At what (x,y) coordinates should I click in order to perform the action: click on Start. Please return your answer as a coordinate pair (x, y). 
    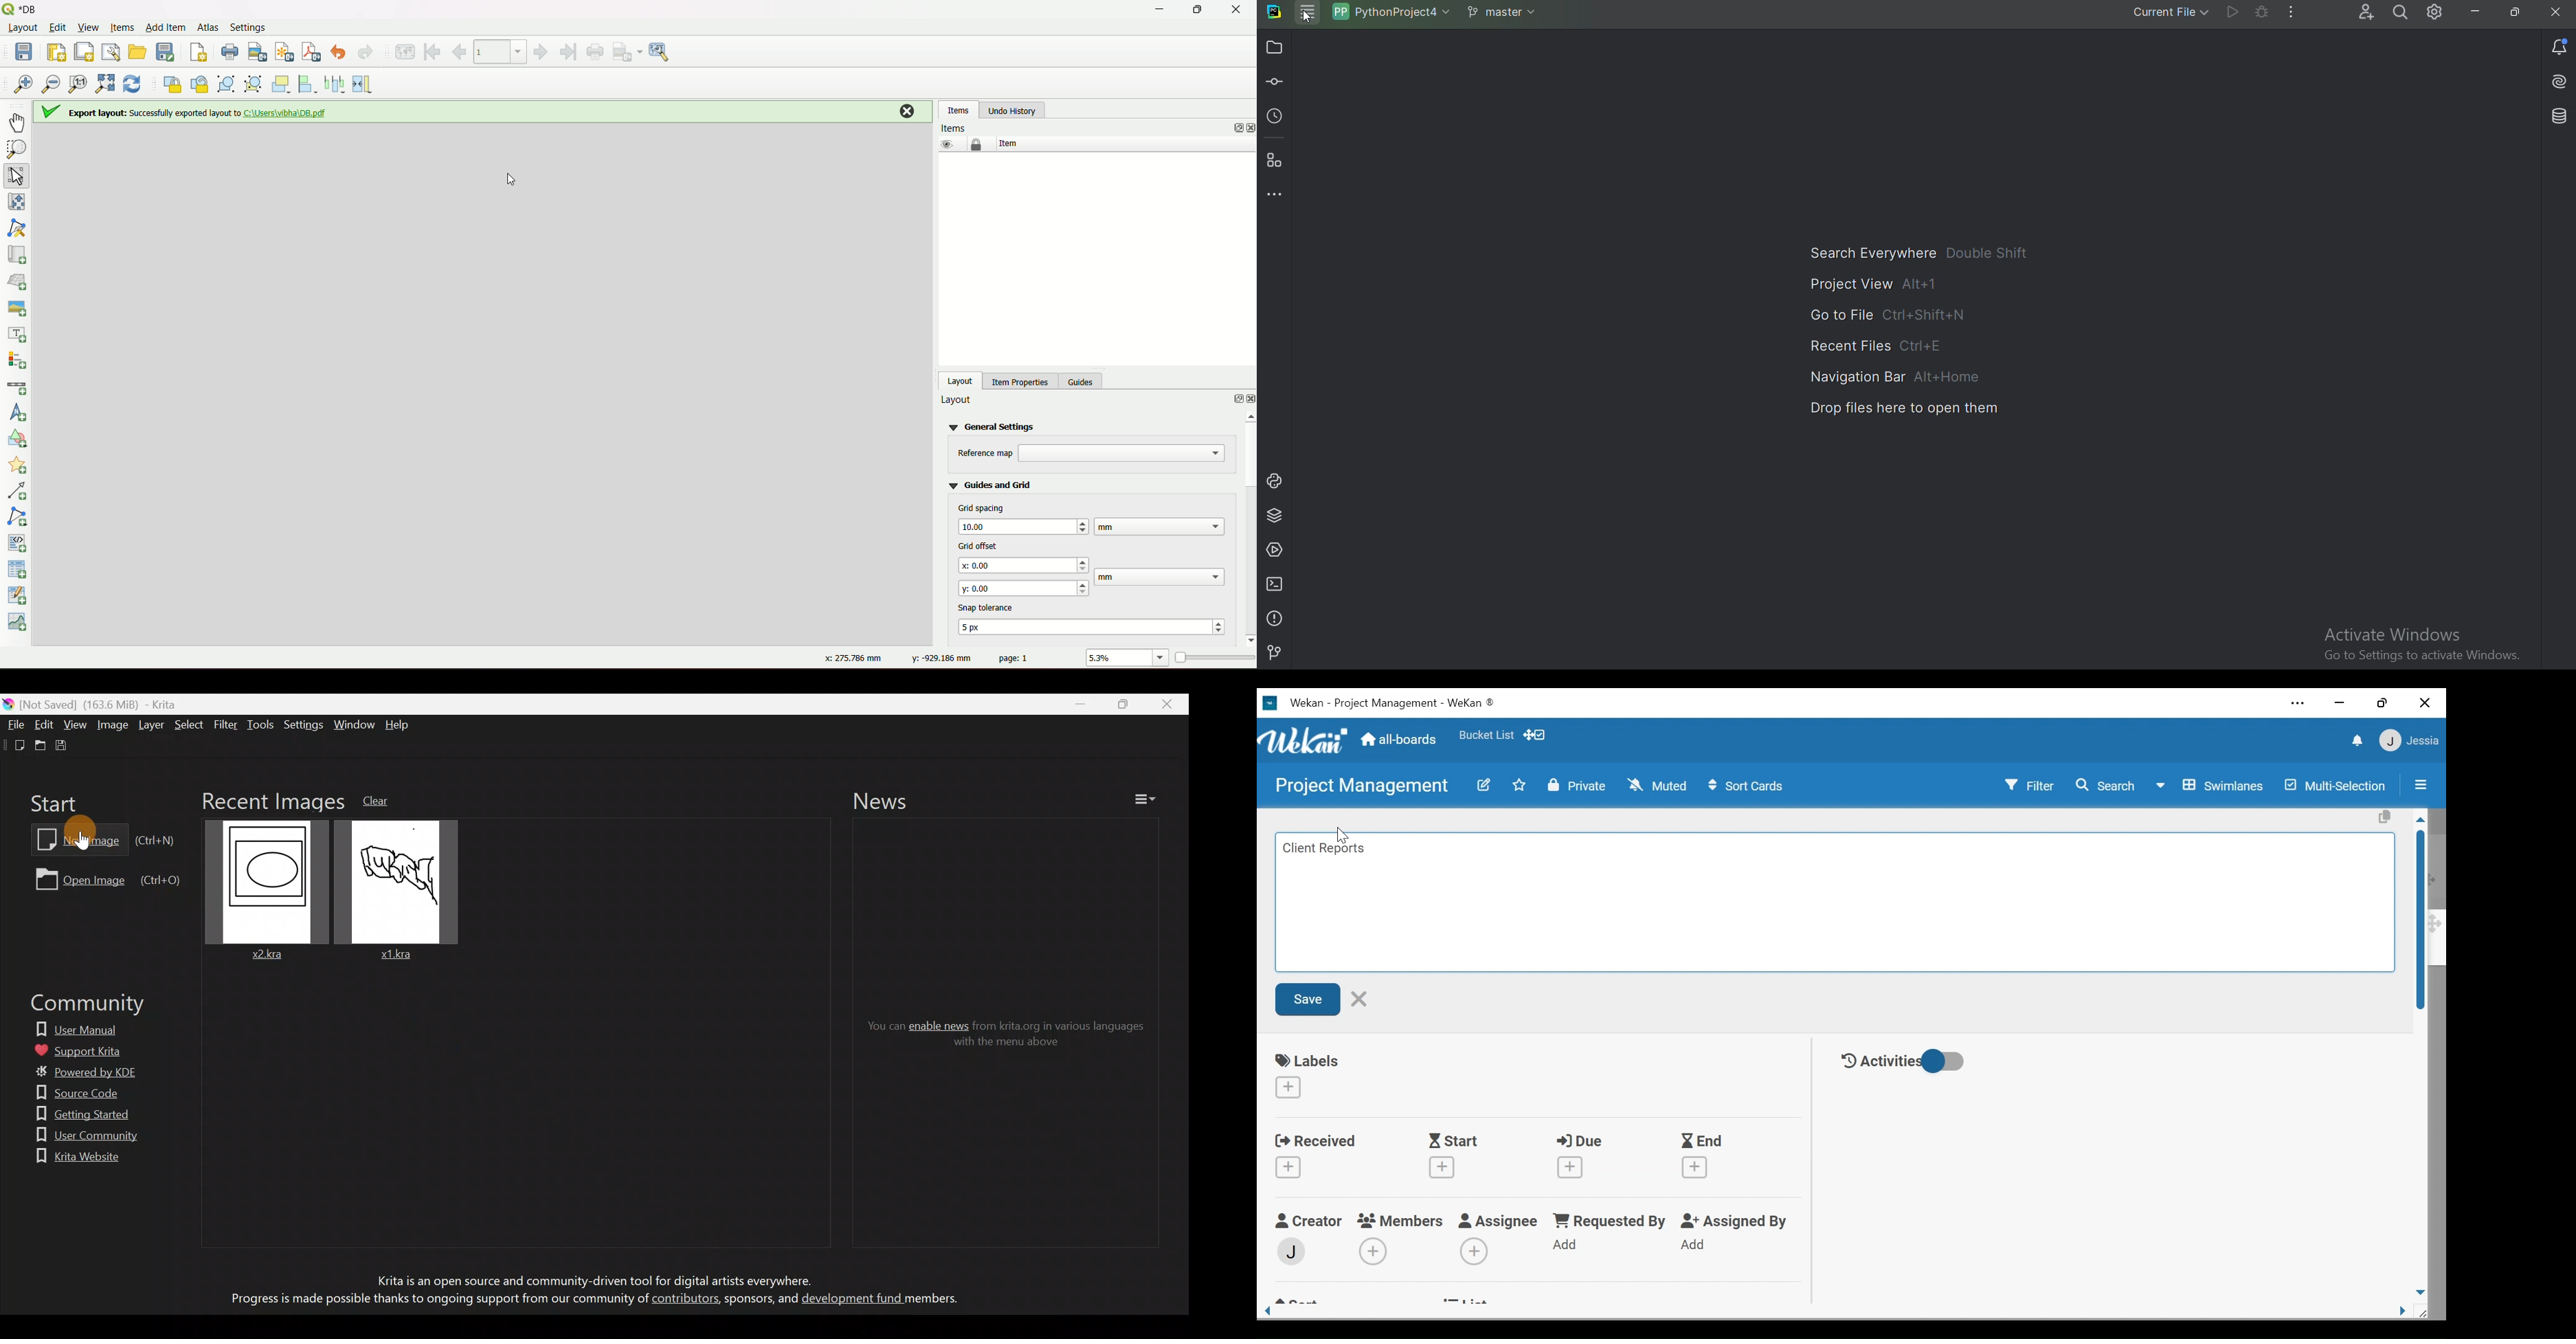
    Looking at the image, I should click on (56, 802).